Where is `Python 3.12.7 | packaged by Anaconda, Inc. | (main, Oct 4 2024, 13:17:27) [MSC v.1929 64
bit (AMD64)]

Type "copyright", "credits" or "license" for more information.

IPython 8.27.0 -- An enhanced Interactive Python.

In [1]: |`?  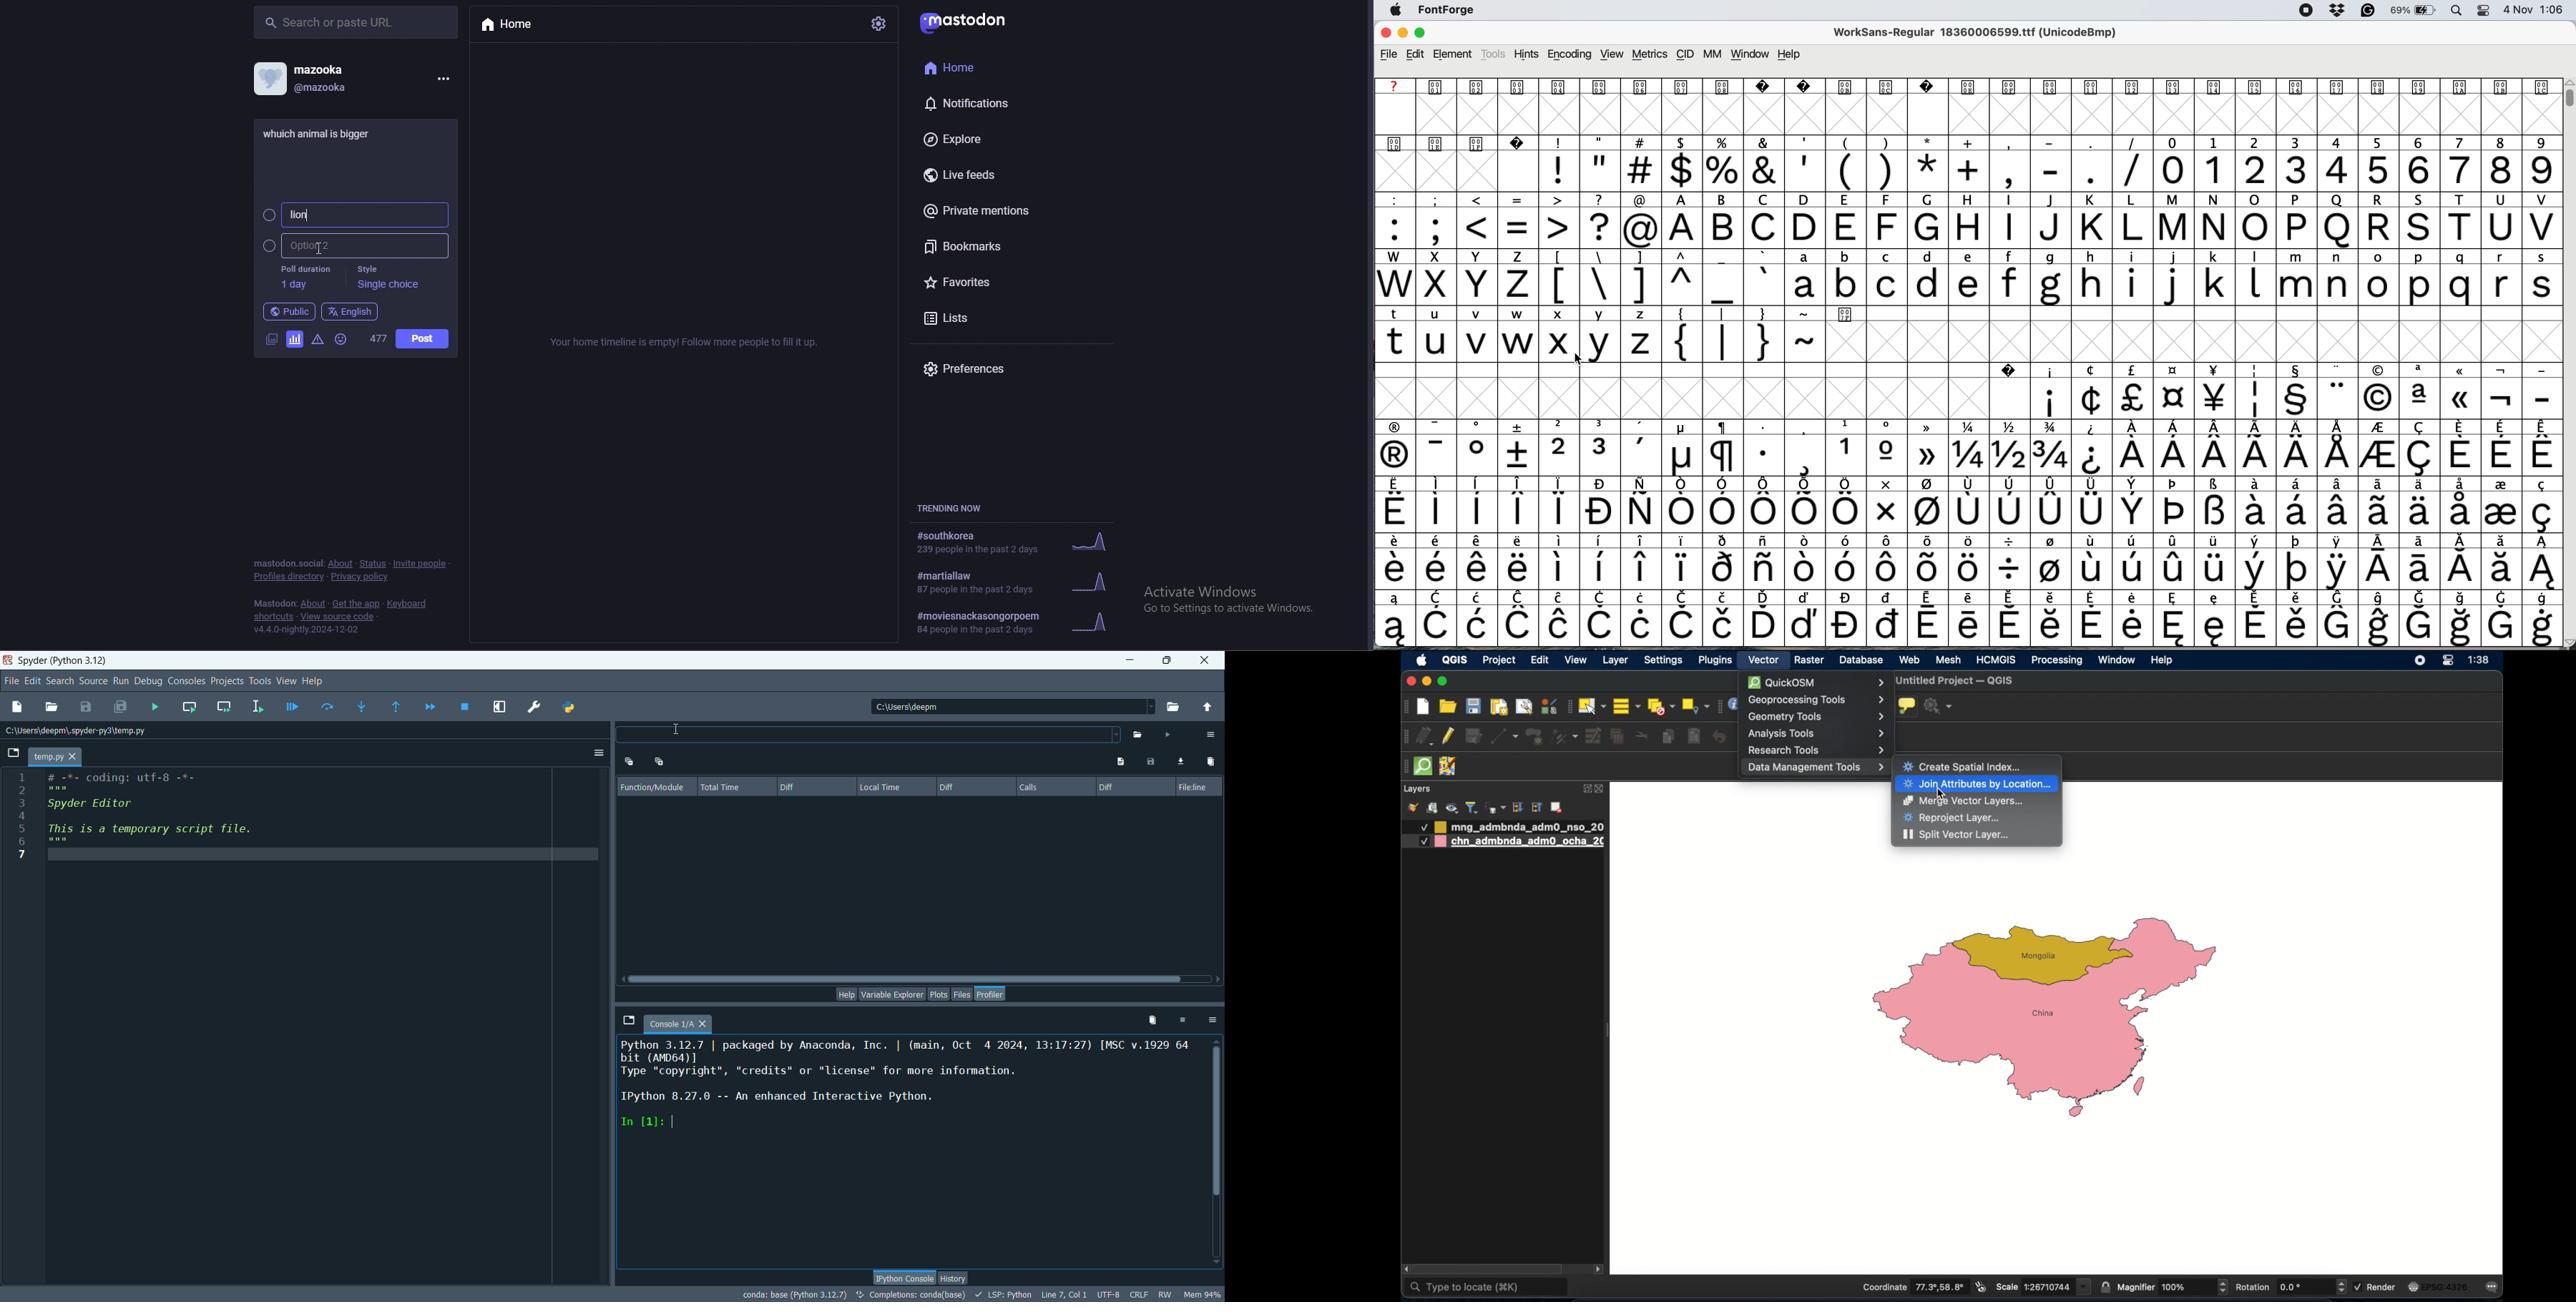
Python 3.12.7 | packaged by Anaconda, Inc. | (main, Oct 4 2024, 13:17:27) [MSC v.1929 64
bit (AMD64)]

Type "copyright", "credits" or "license" for more information.

IPython 8.27.0 -- An enhanced Interactive Python.

In [1]: | is located at coordinates (901, 1111).